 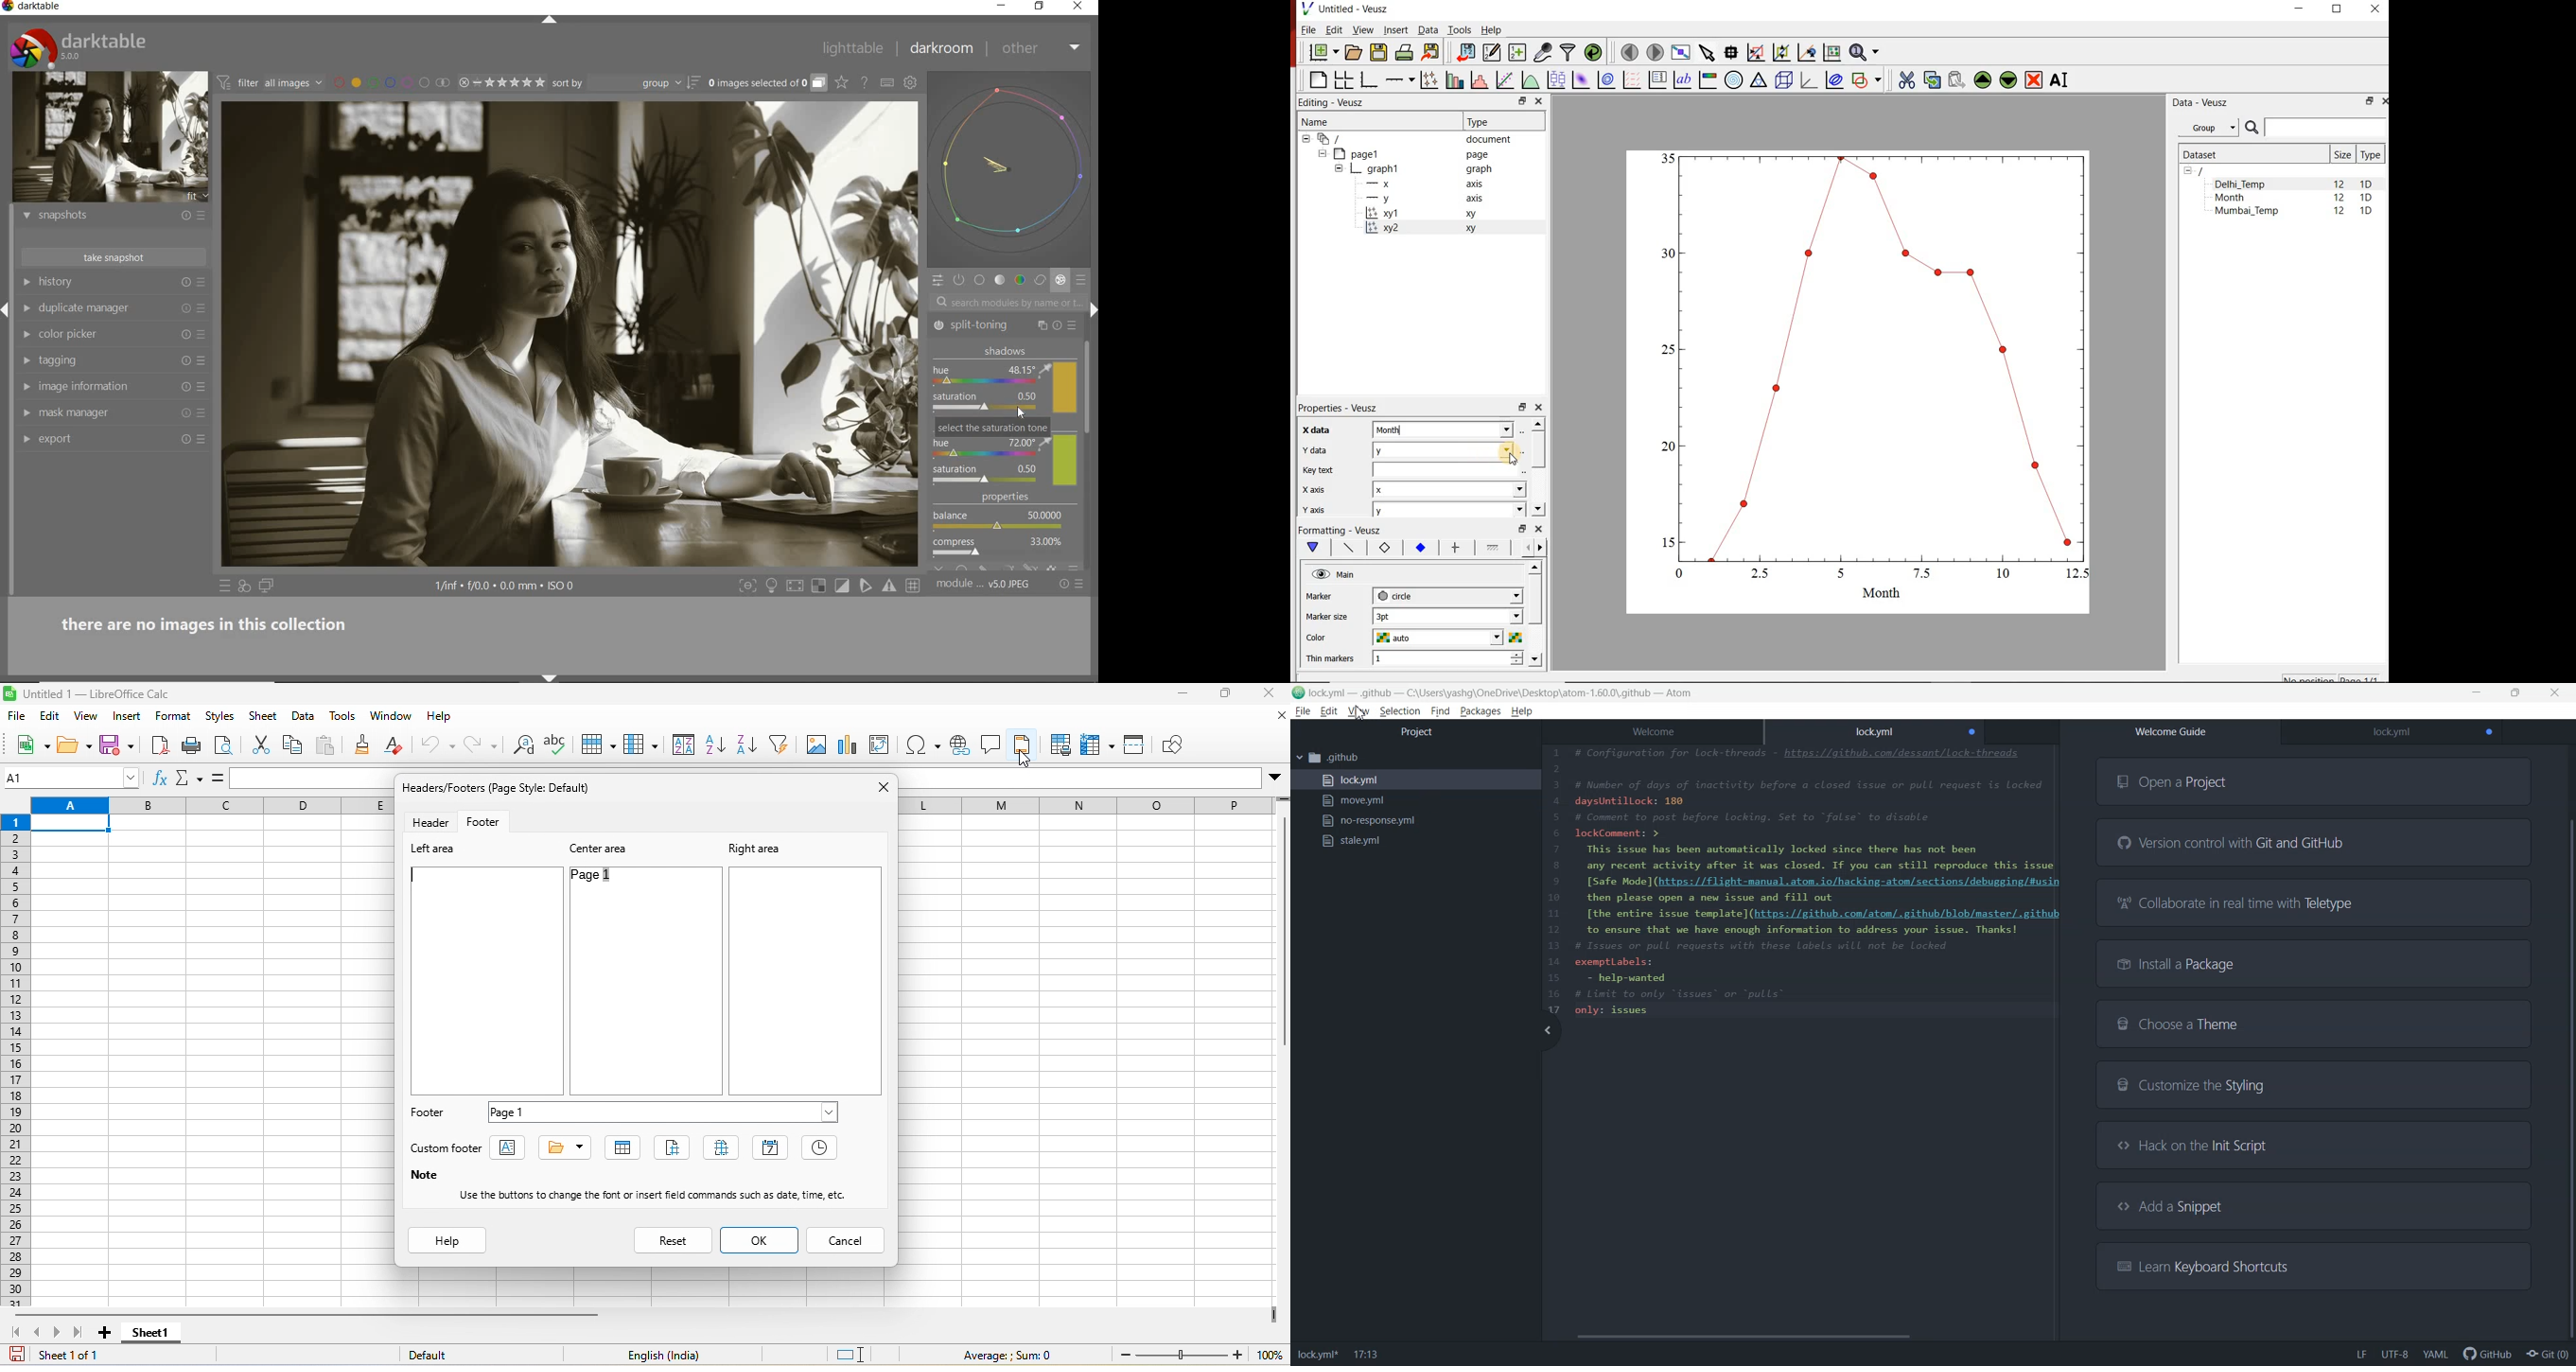 I want to click on Grid lines, so click(x=1534, y=549).